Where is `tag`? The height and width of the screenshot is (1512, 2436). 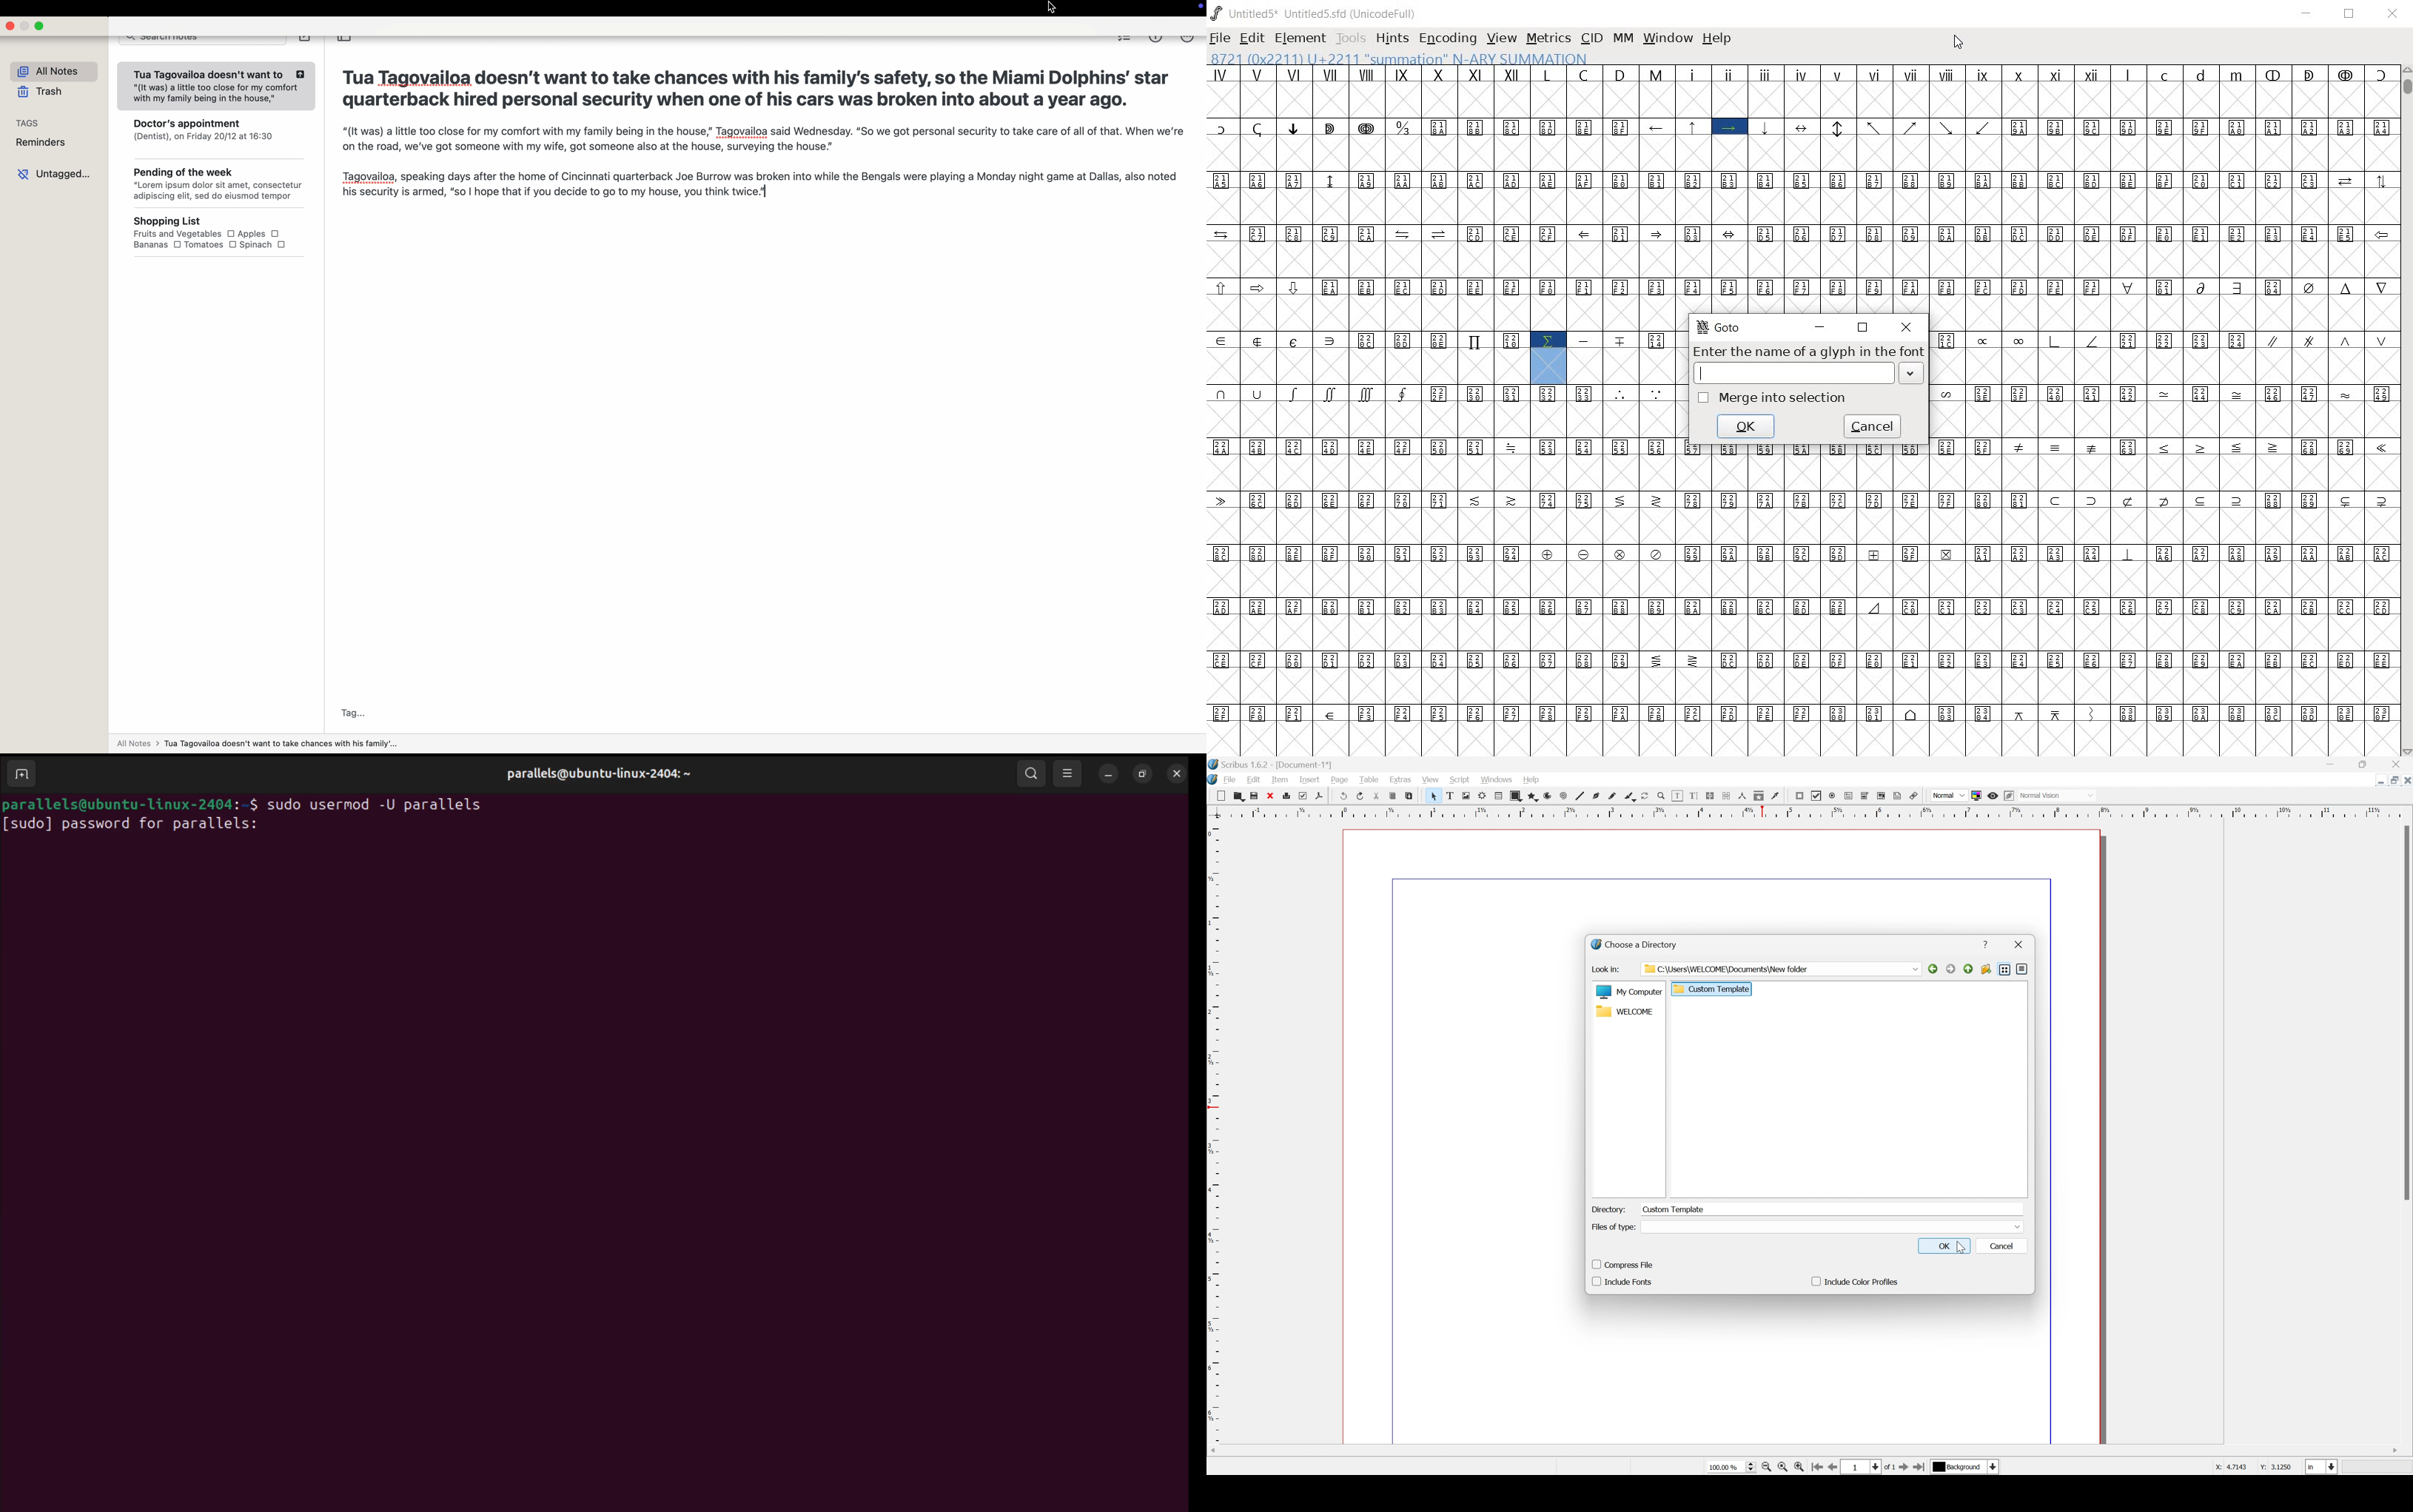
tag is located at coordinates (357, 713).